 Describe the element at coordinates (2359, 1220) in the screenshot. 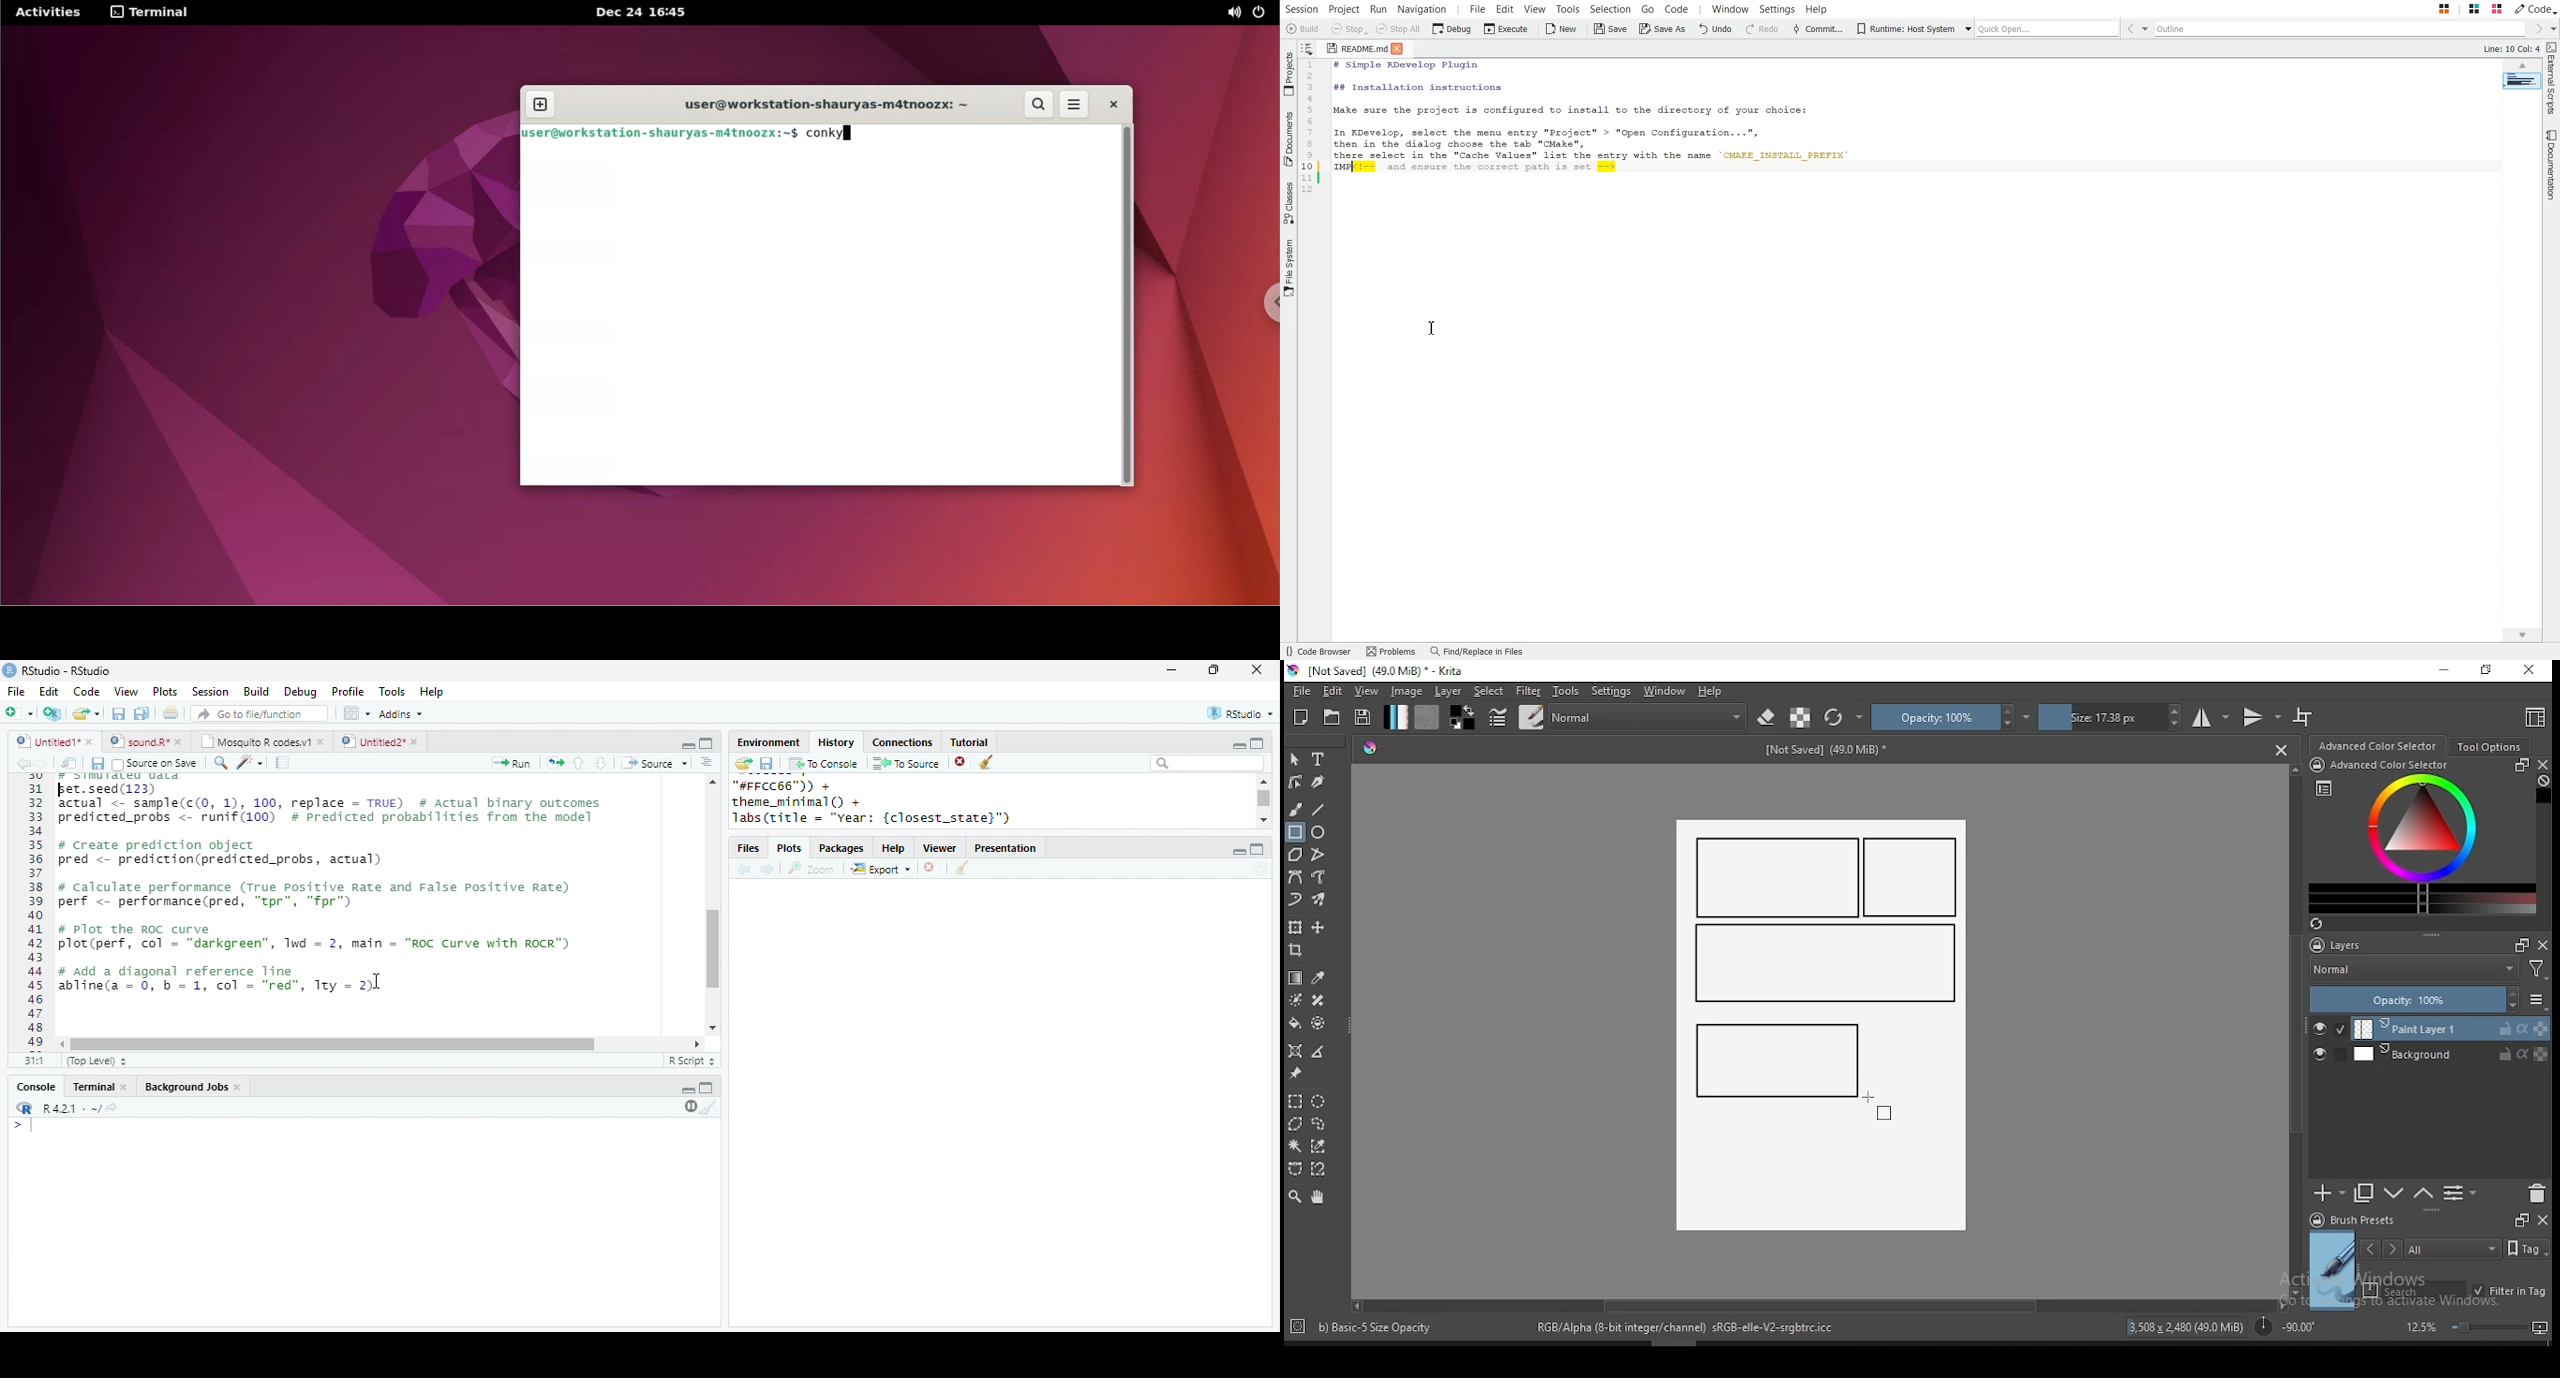

I see `brush presets` at that location.